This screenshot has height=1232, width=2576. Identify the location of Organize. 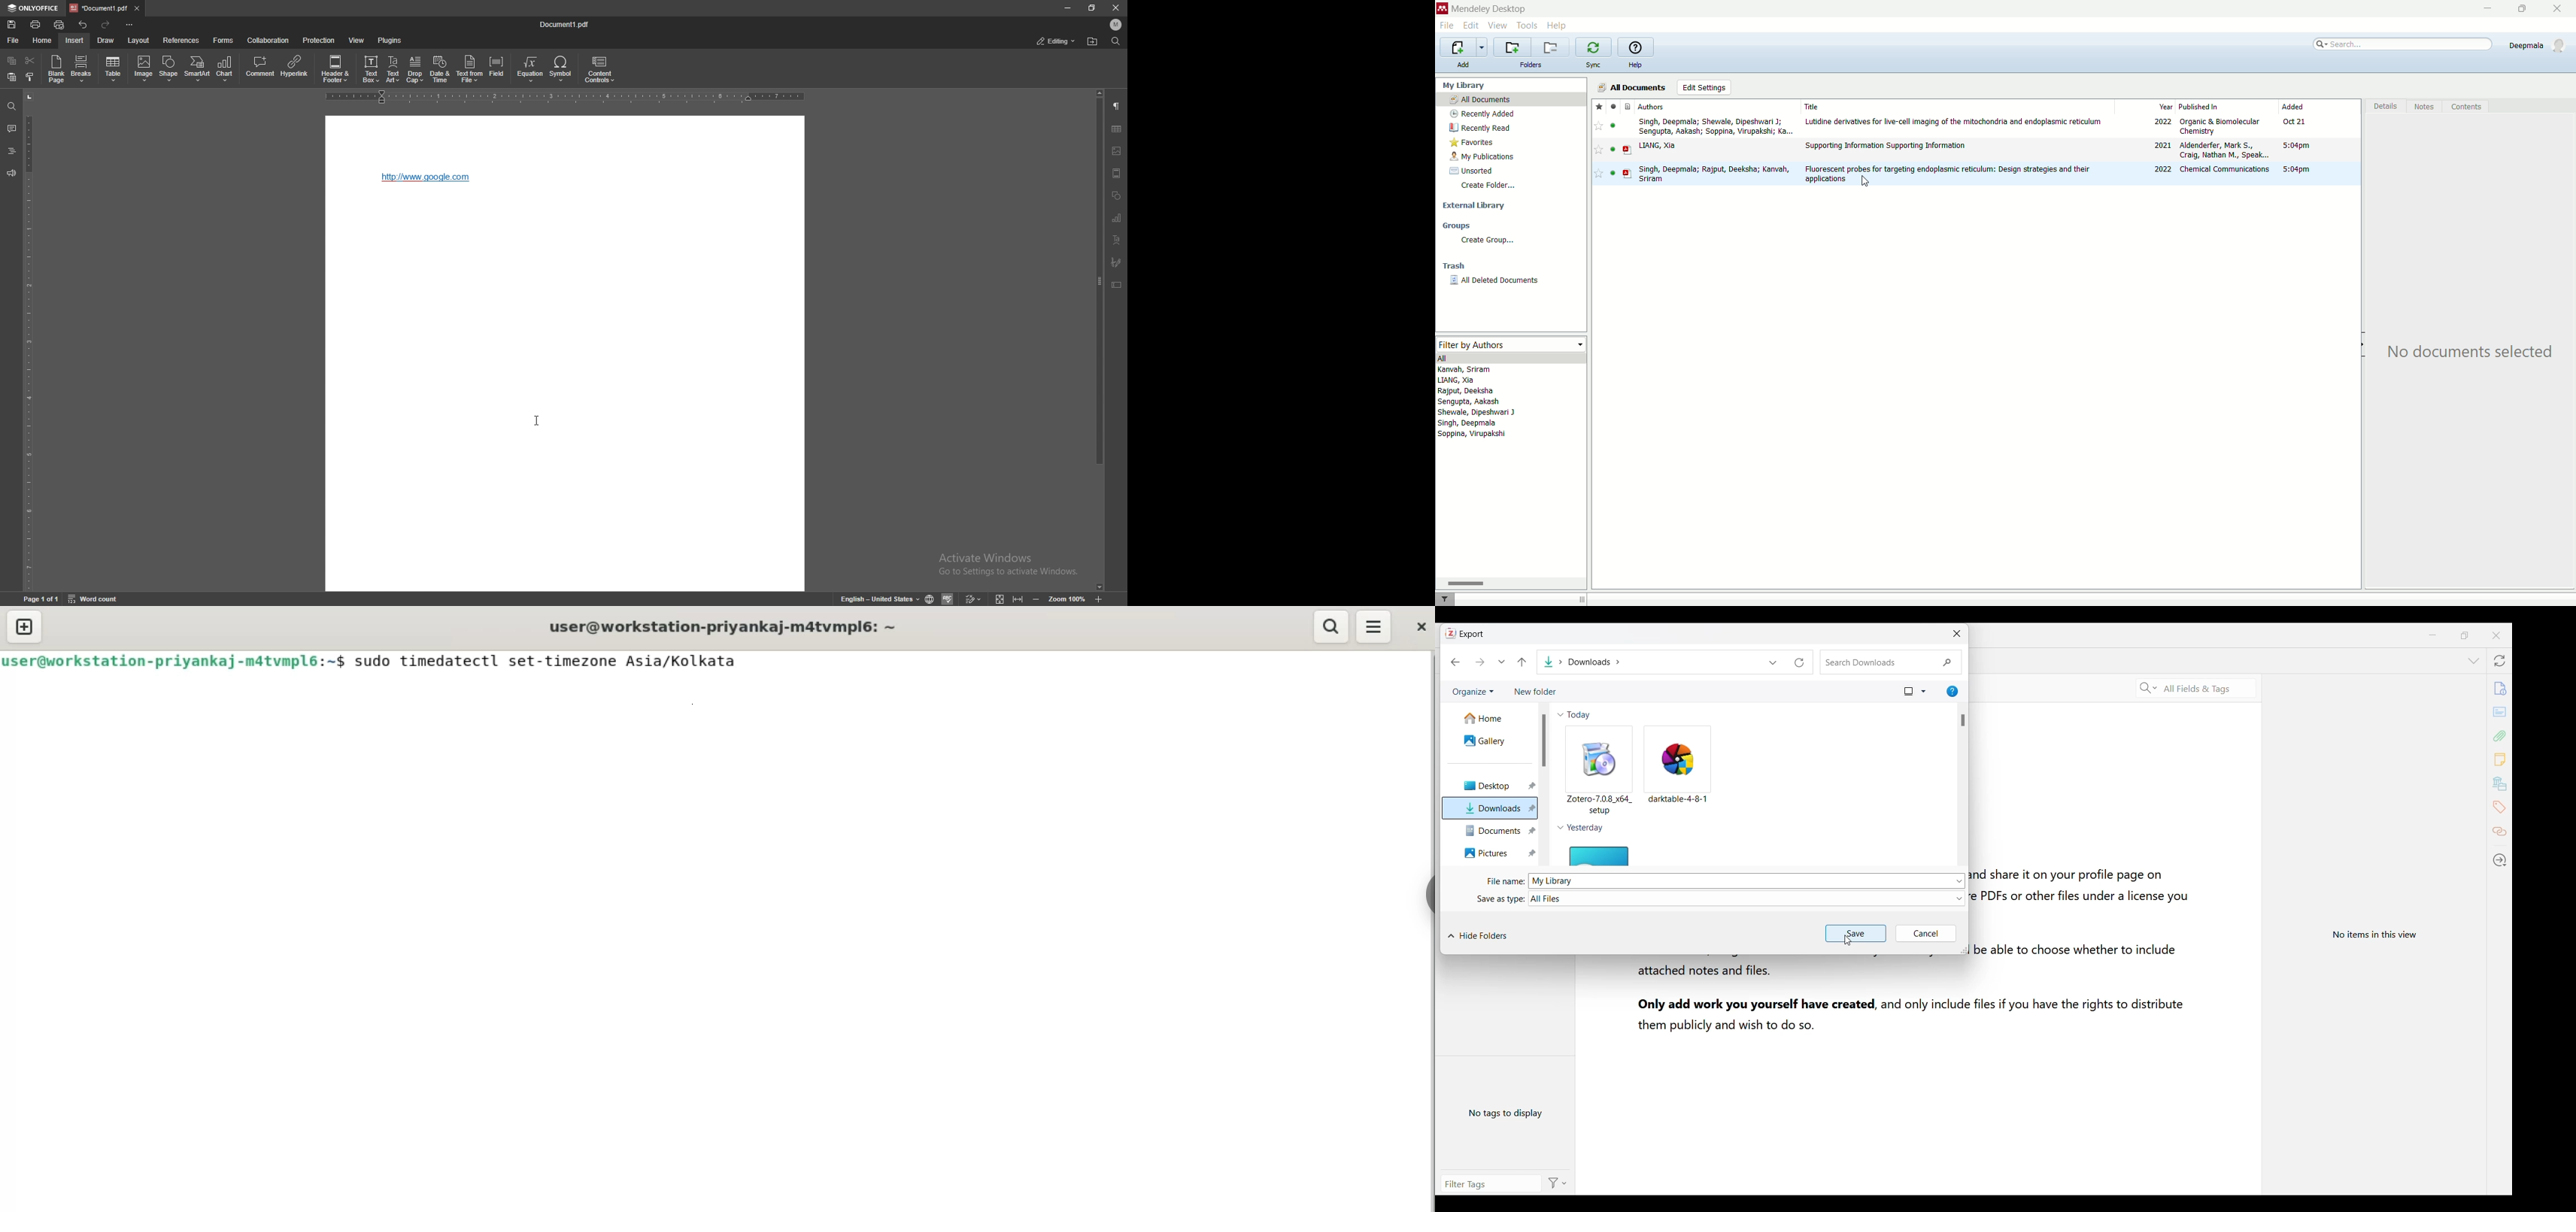
(1473, 692).